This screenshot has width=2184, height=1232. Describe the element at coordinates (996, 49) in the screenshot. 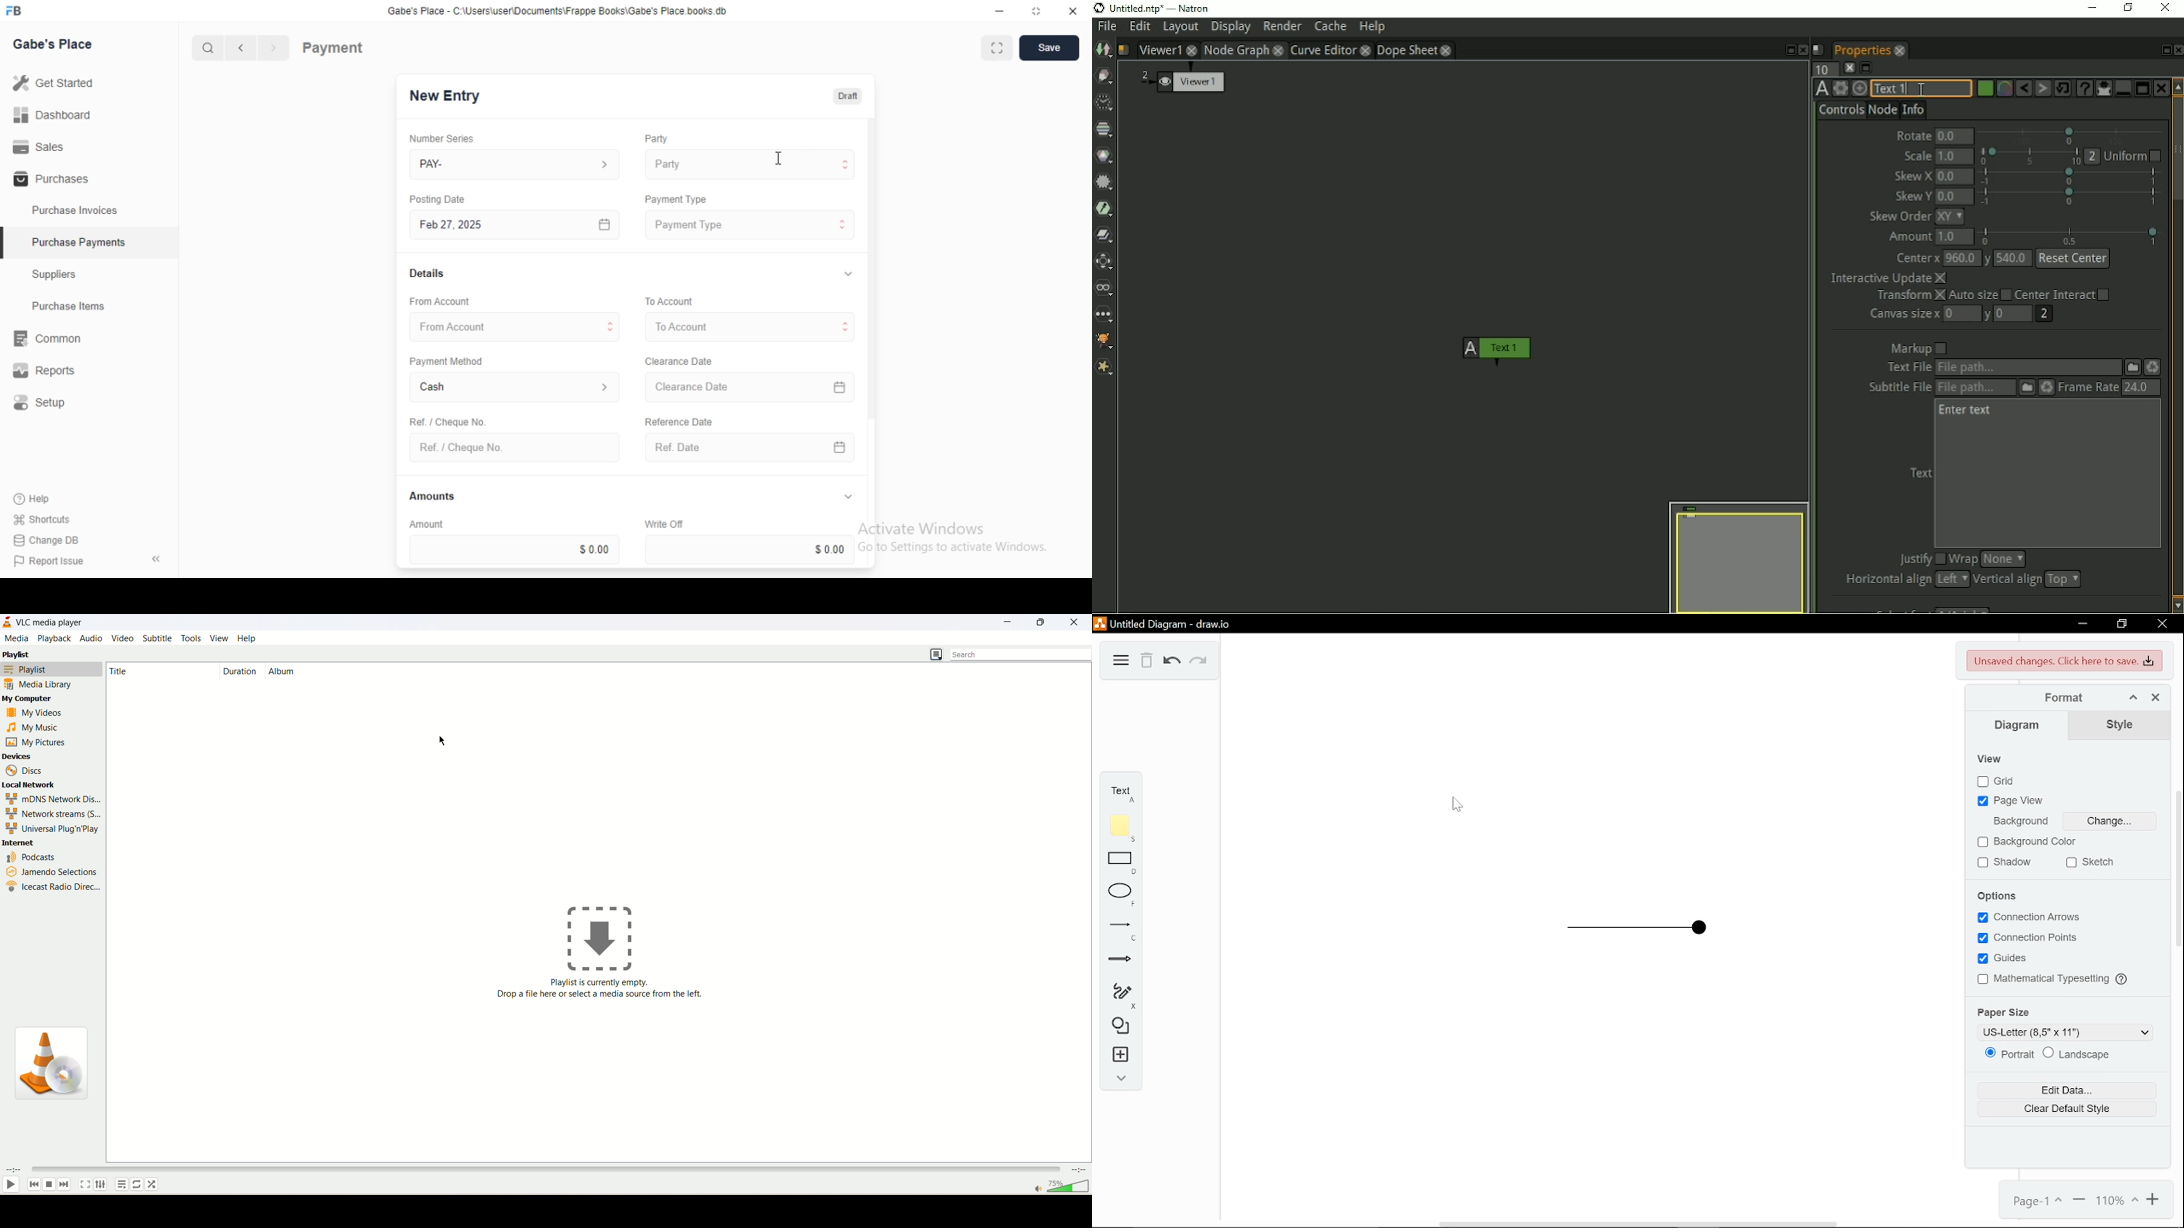

I see `fit to window` at that location.